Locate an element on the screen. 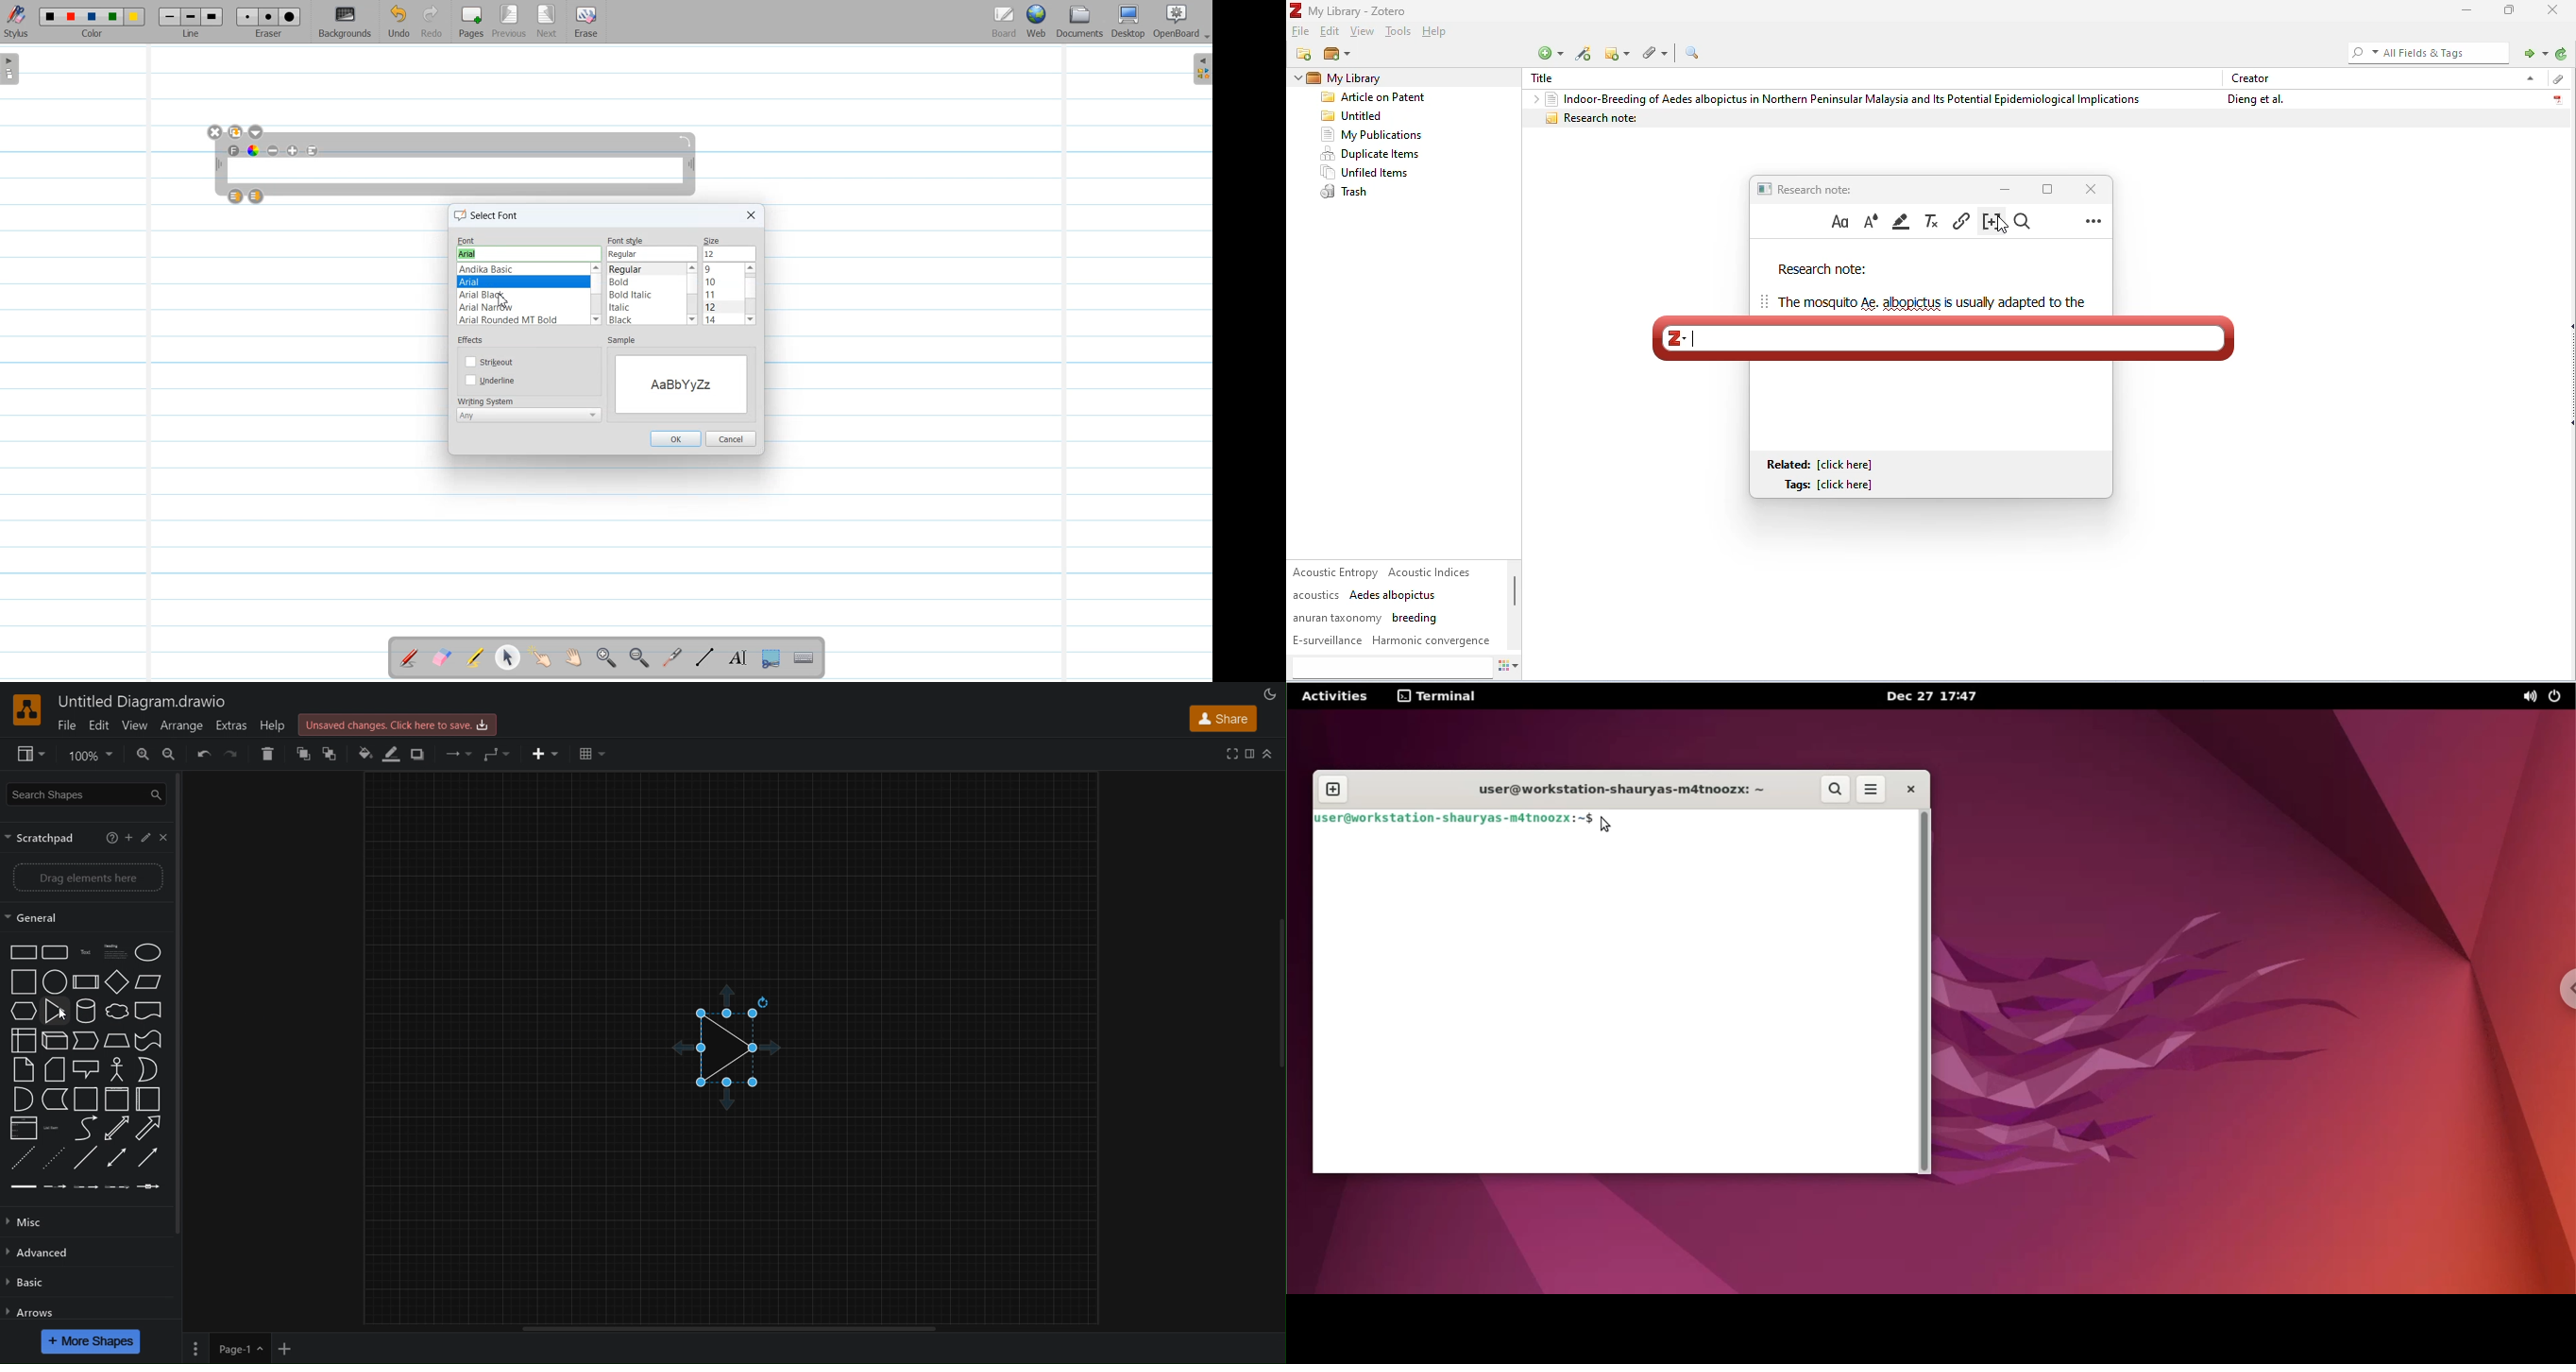 Image resolution: width=2576 pixels, height=1372 pixels. all fields and tagd is located at coordinates (2426, 52).